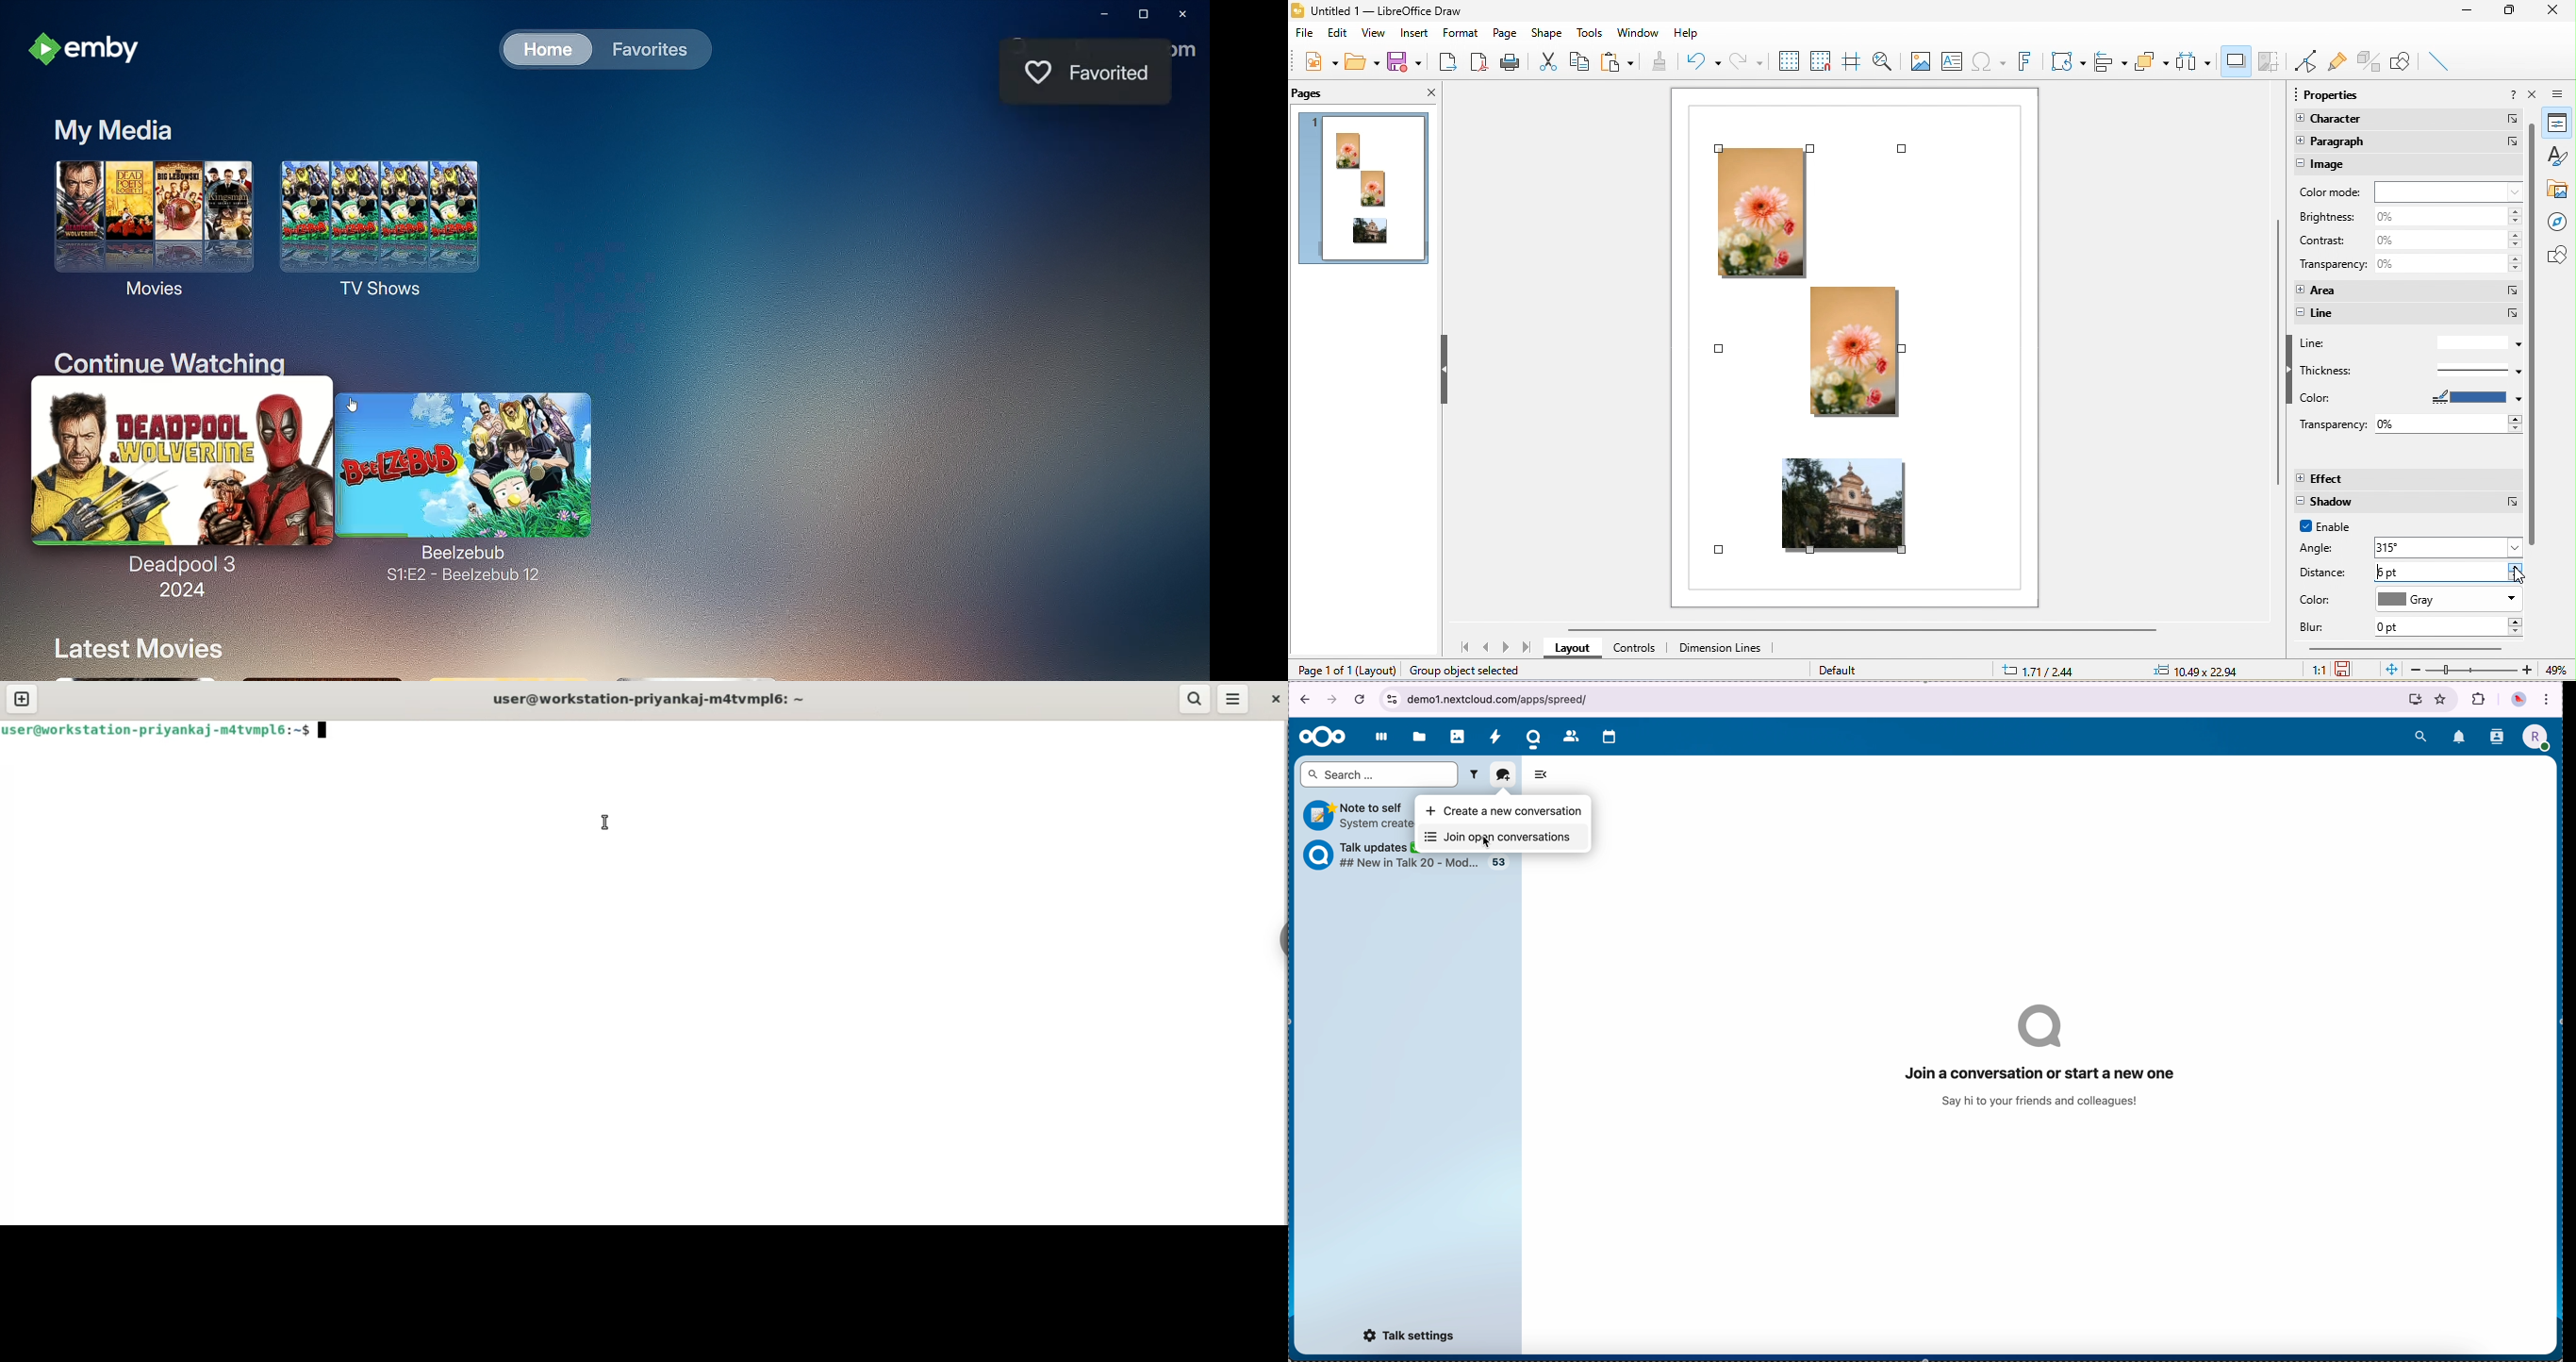 This screenshot has height=1372, width=2576. Describe the element at coordinates (1745, 59) in the screenshot. I see `redo` at that location.